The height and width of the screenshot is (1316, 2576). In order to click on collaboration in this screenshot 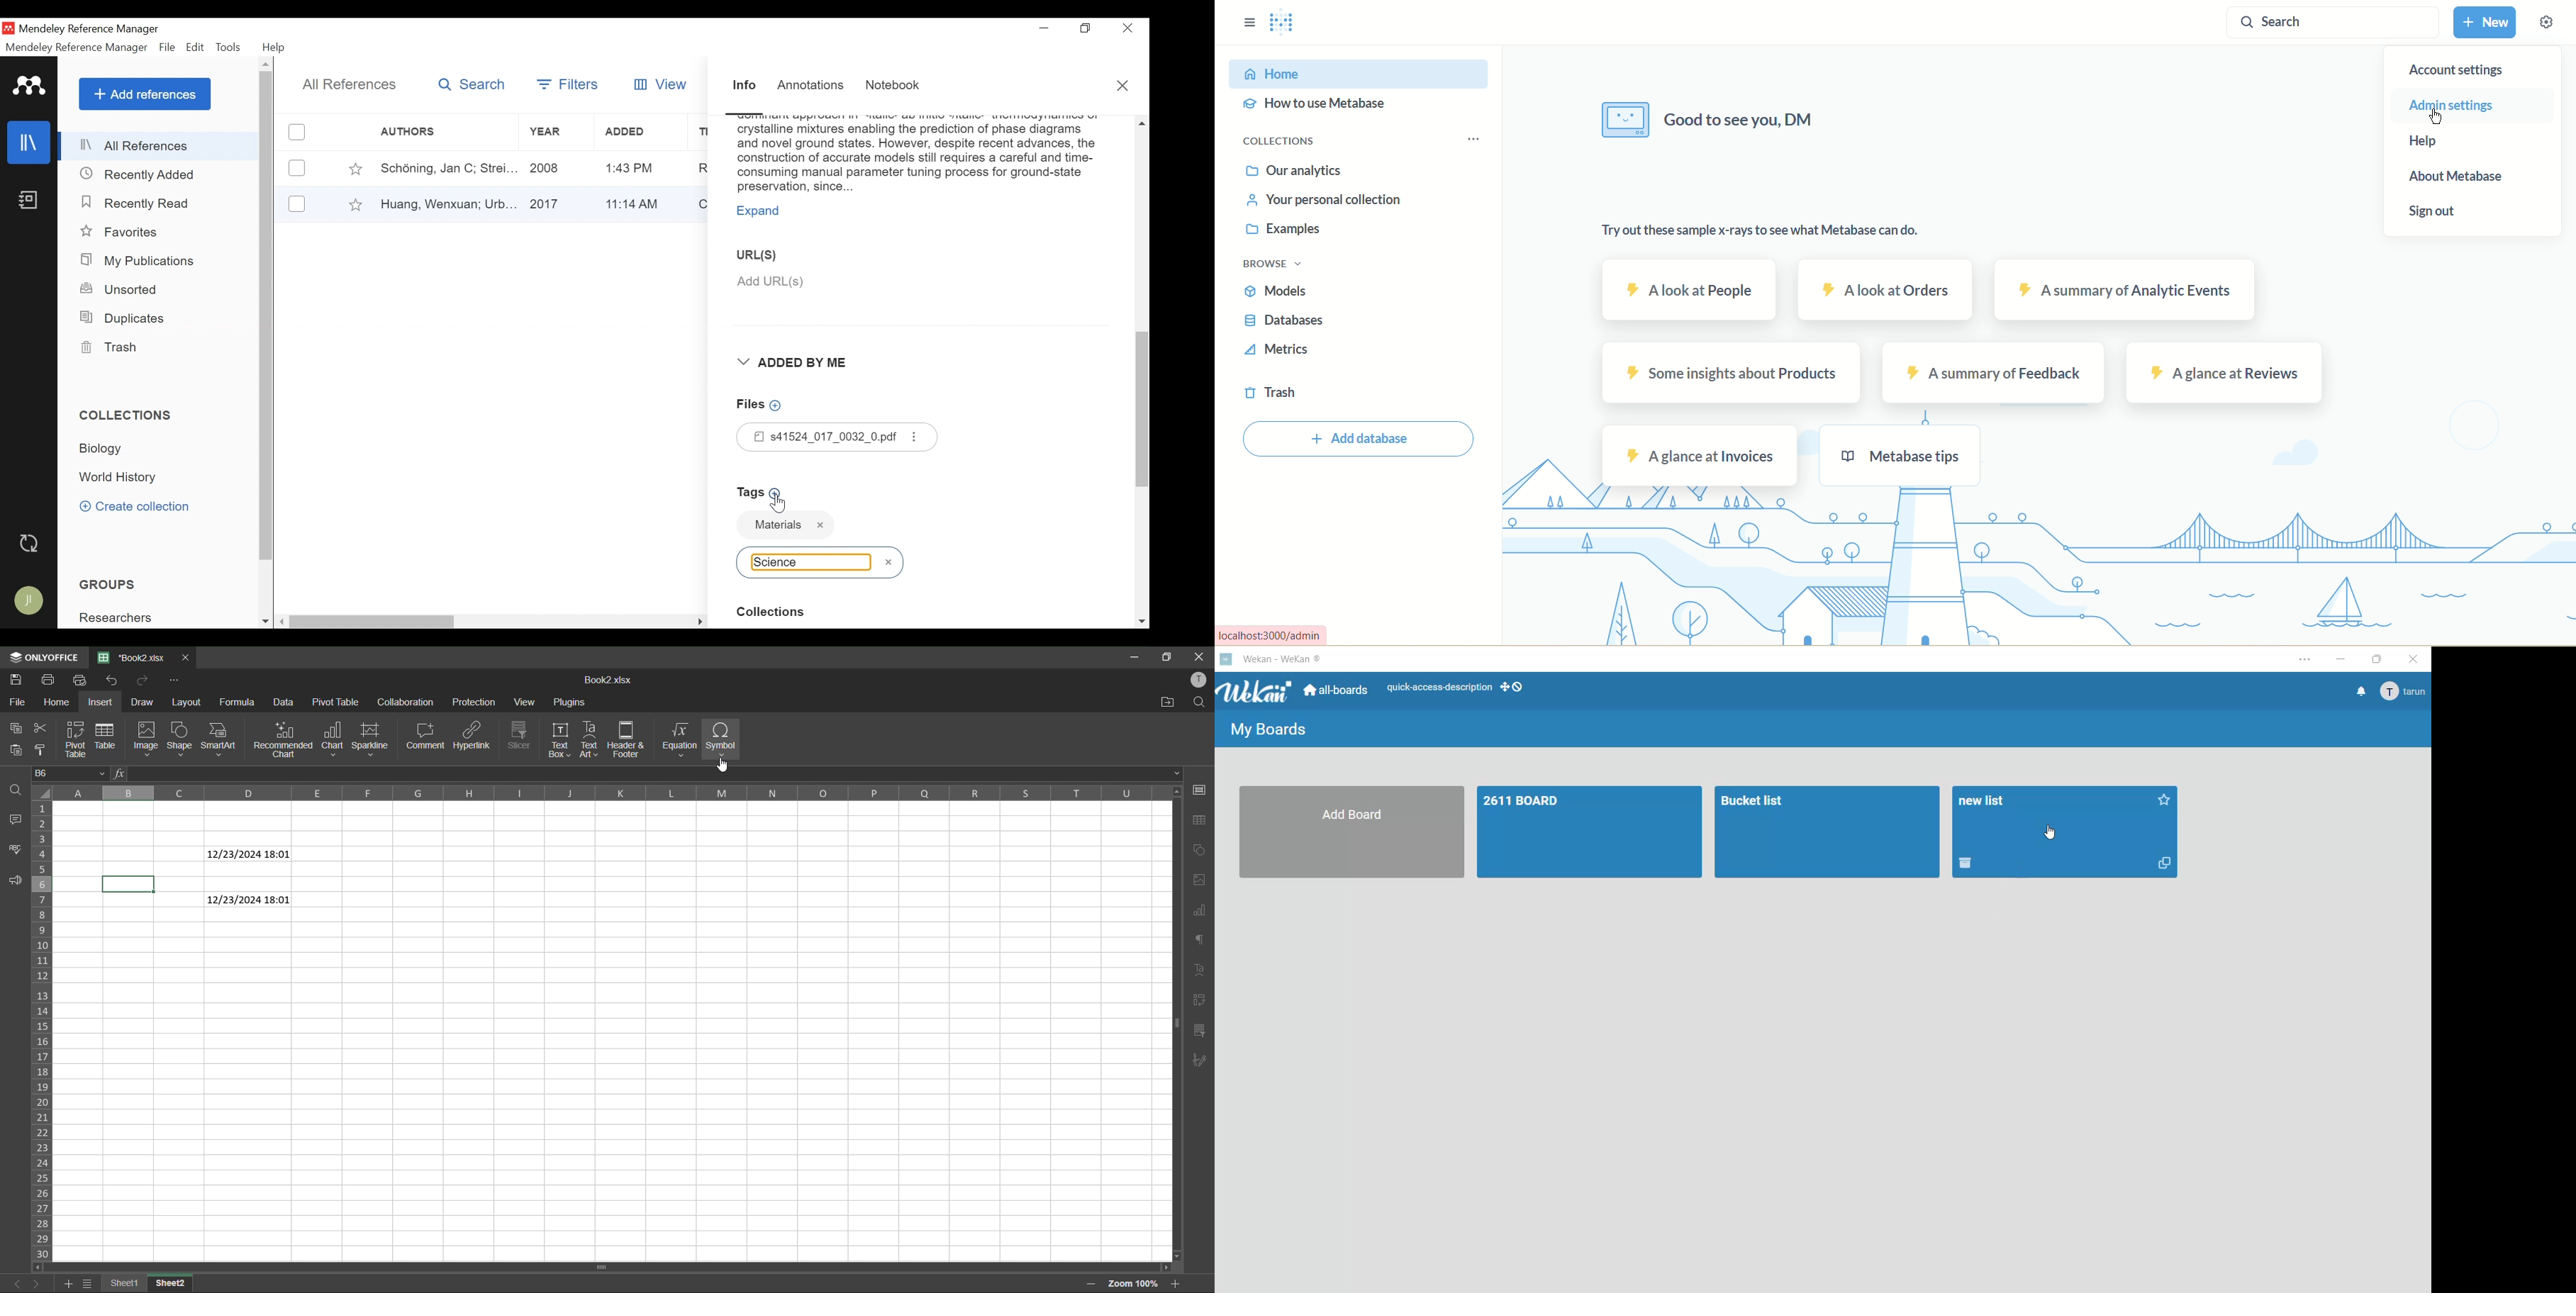, I will do `click(406, 702)`.